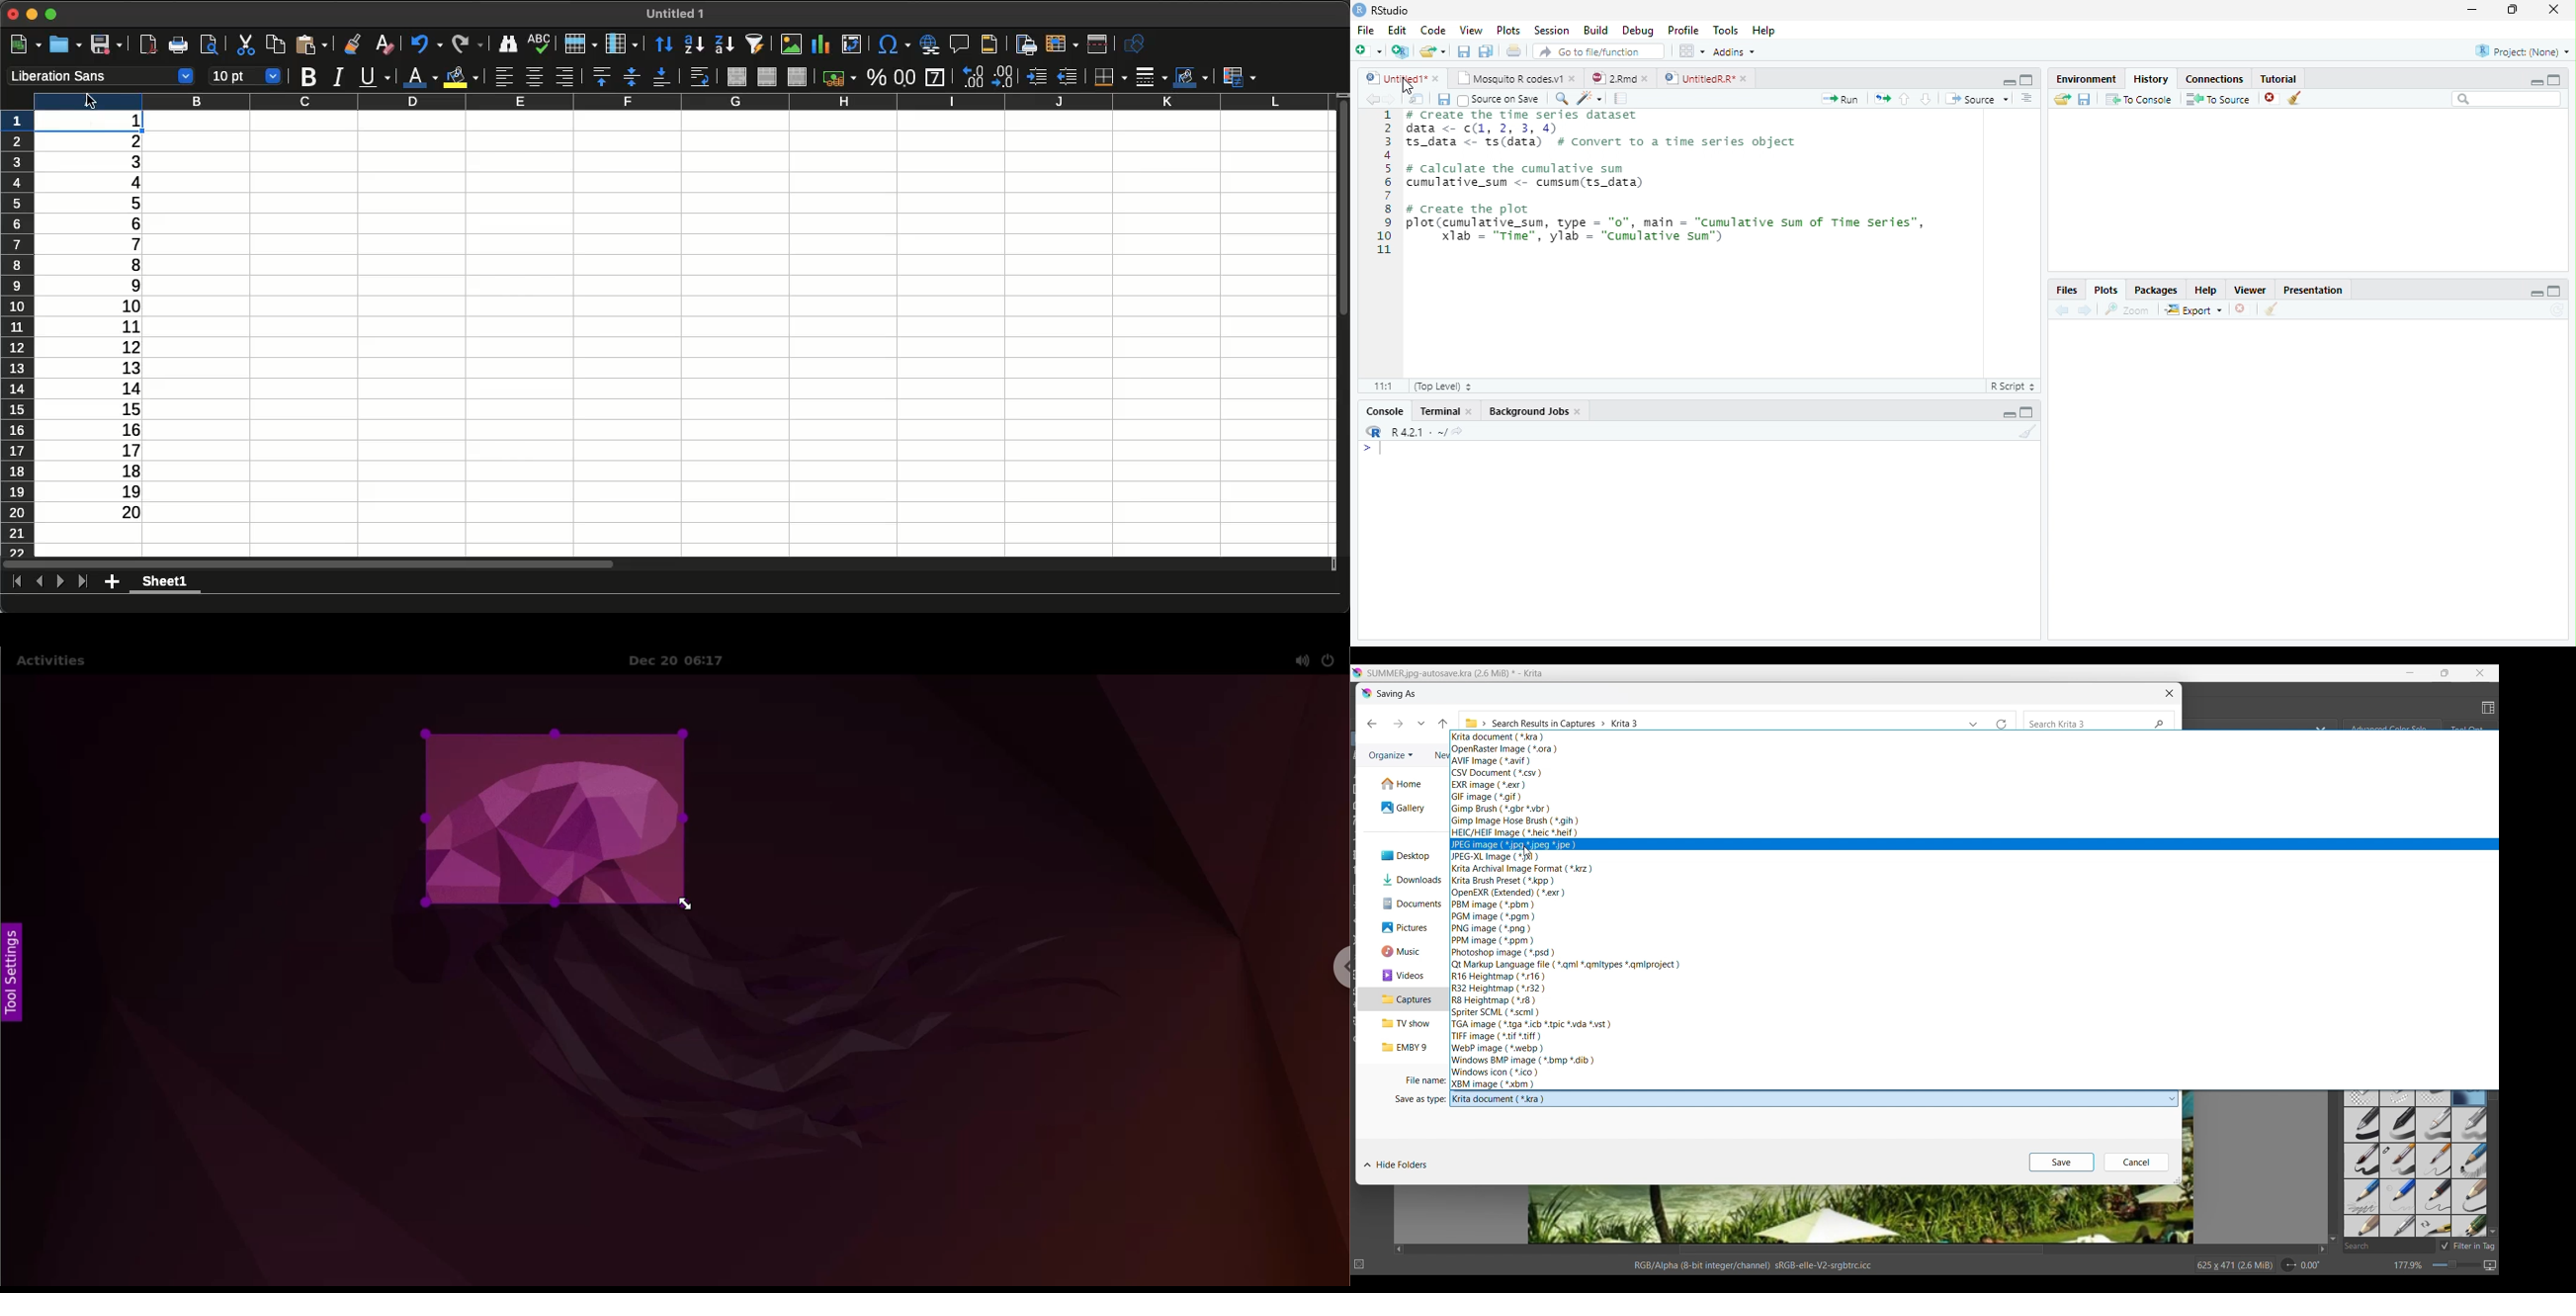 This screenshot has width=2576, height=1316. What do you see at coordinates (1838, 100) in the screenshot?
I see `Run` at bounding box center [1838, 100].